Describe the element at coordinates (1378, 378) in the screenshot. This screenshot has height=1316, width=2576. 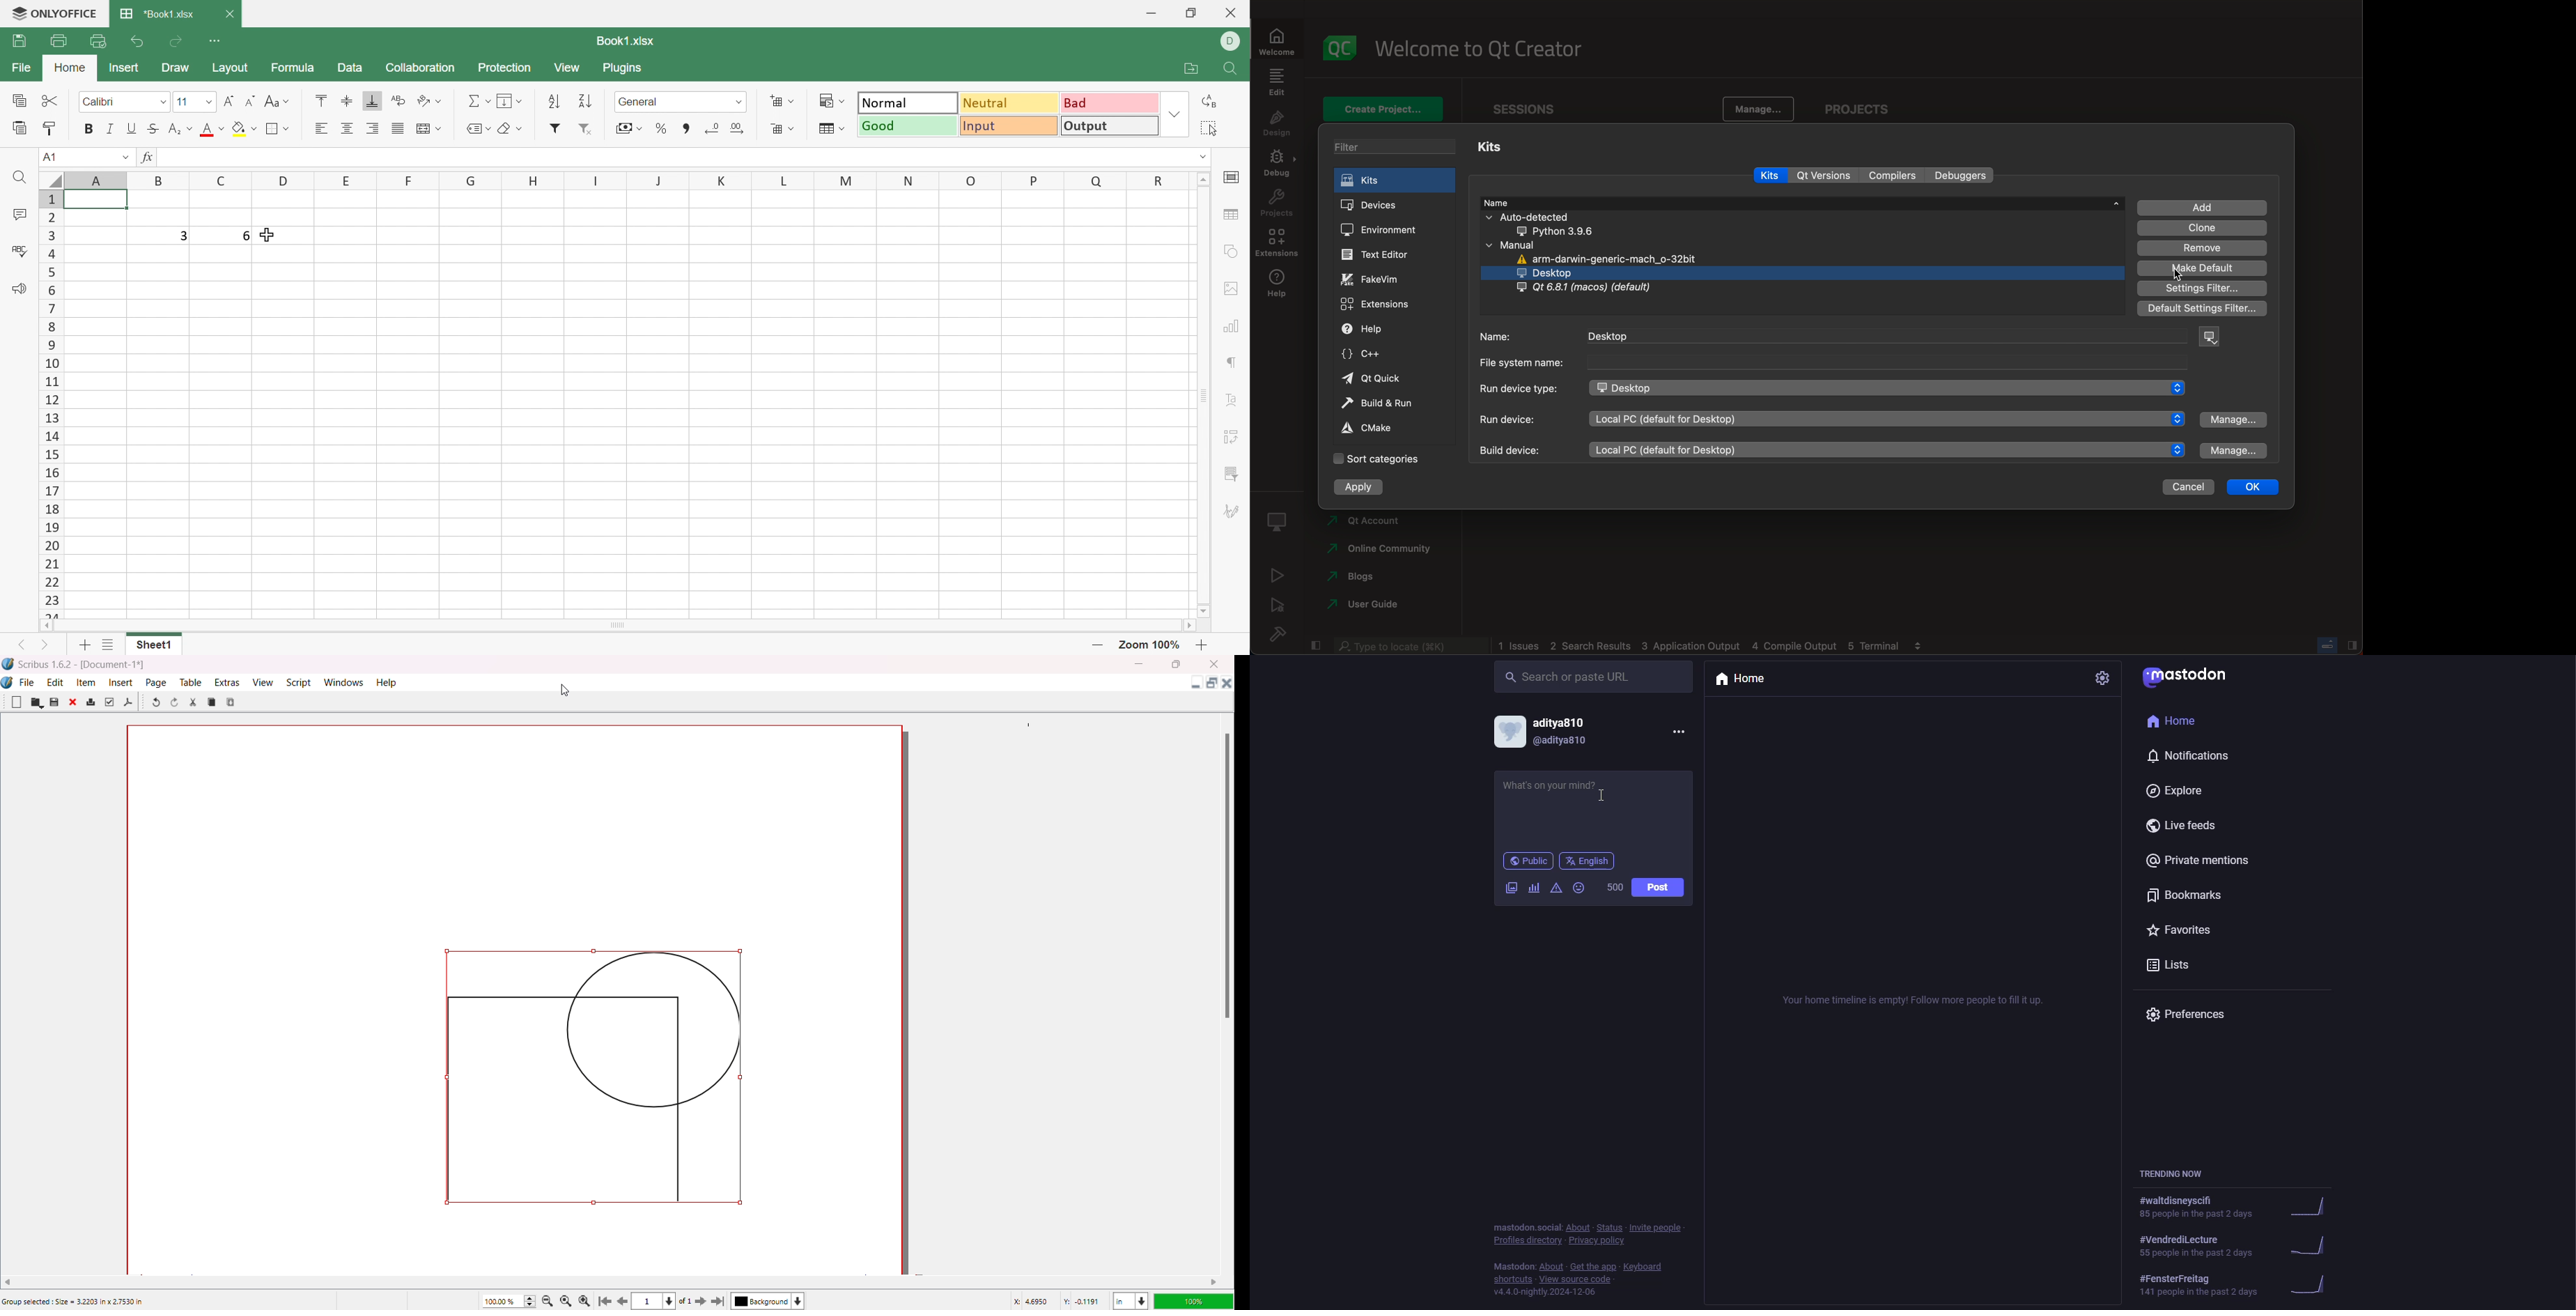
I see `qt quick` at that location.